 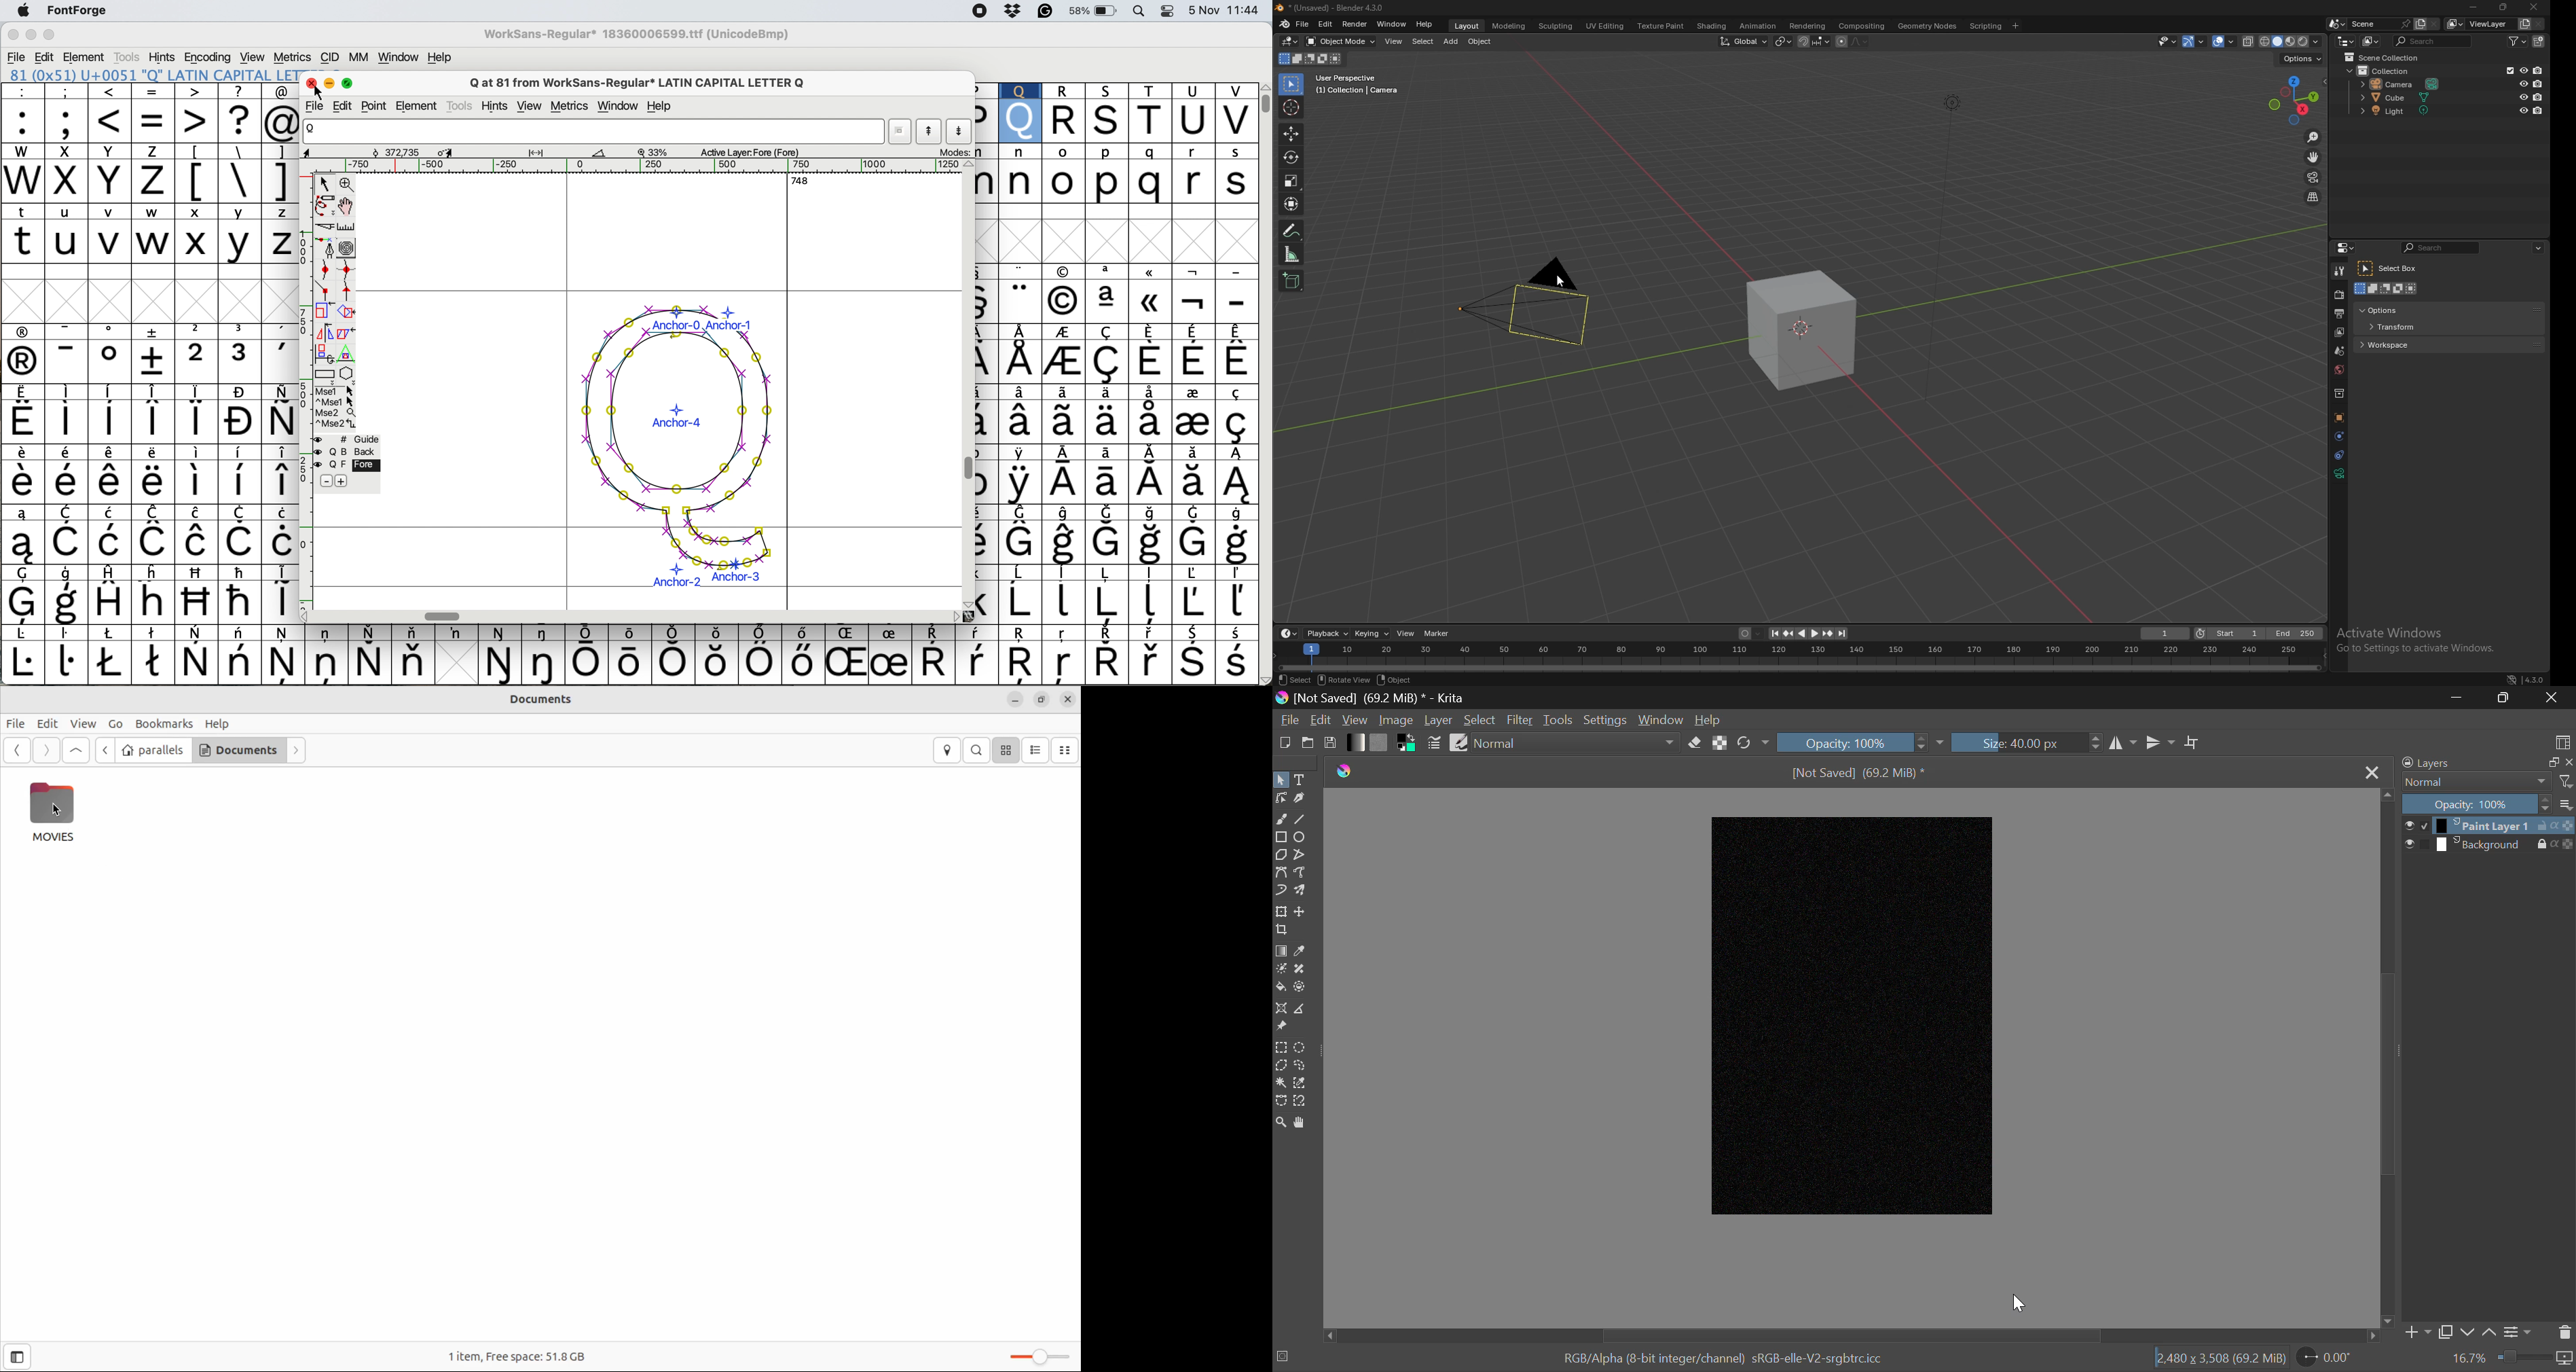 I want to click on search, so click(x=2433, y=41).